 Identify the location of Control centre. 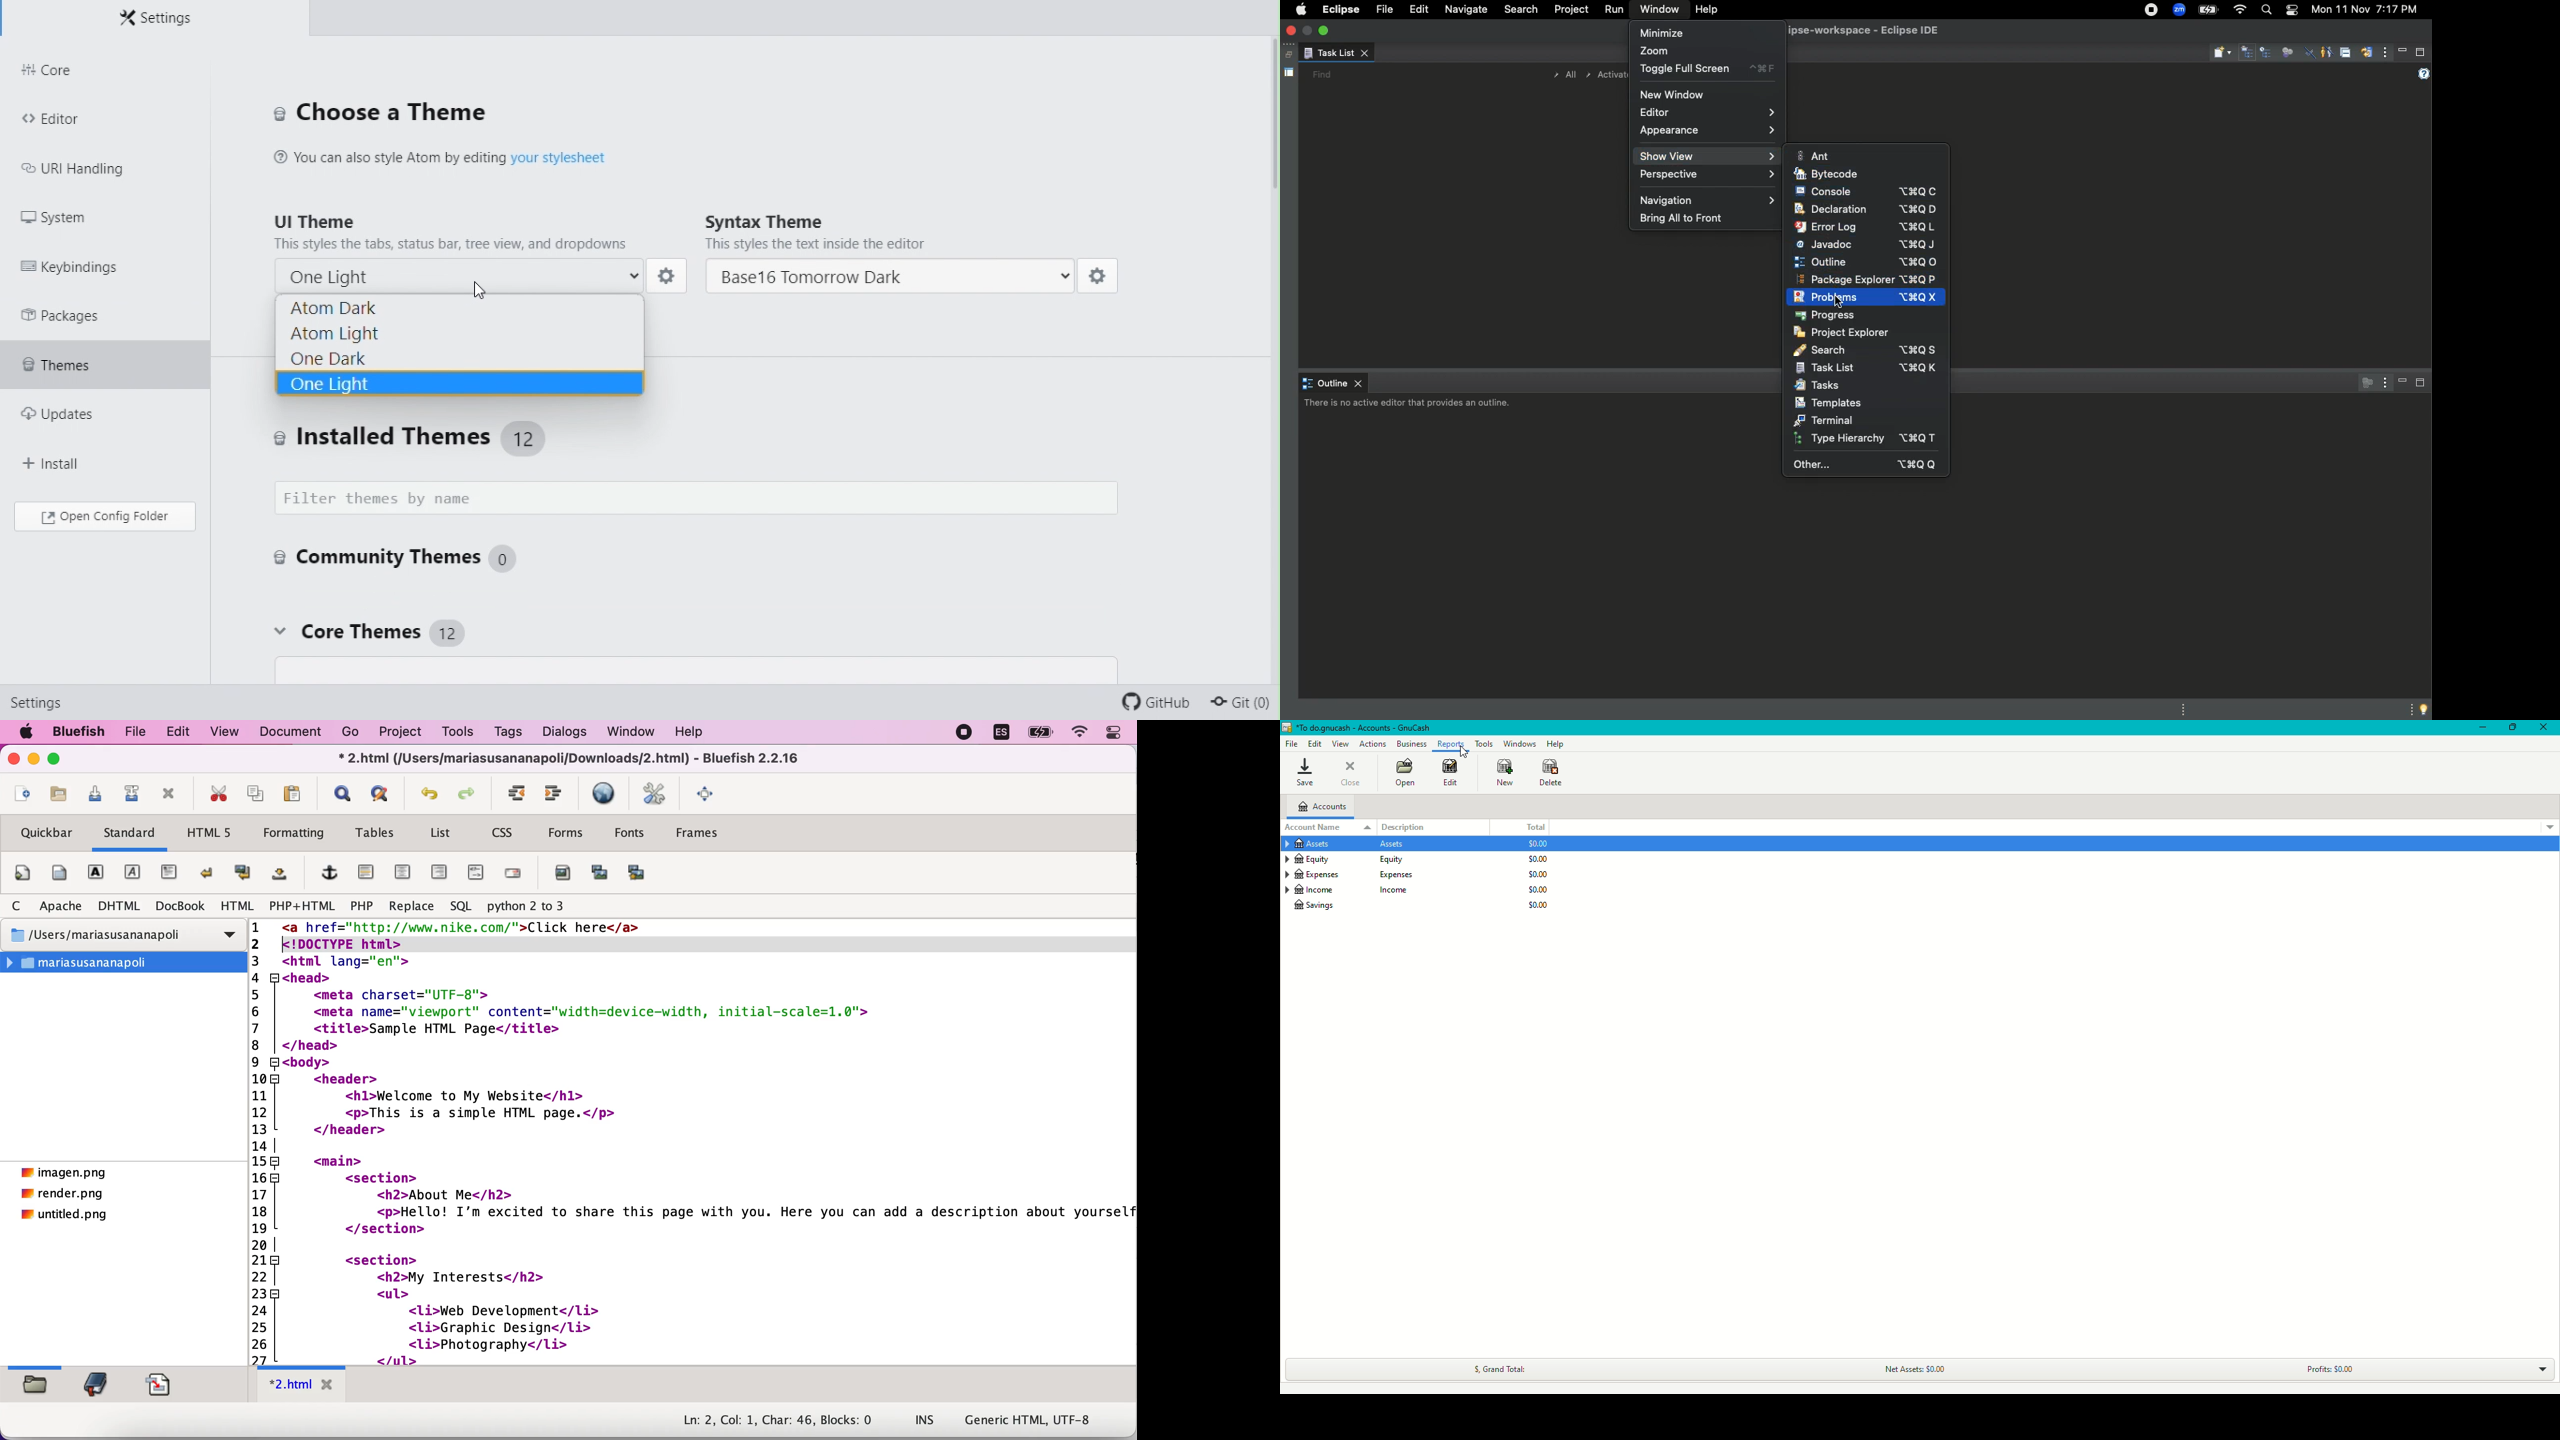
(1115, 733).